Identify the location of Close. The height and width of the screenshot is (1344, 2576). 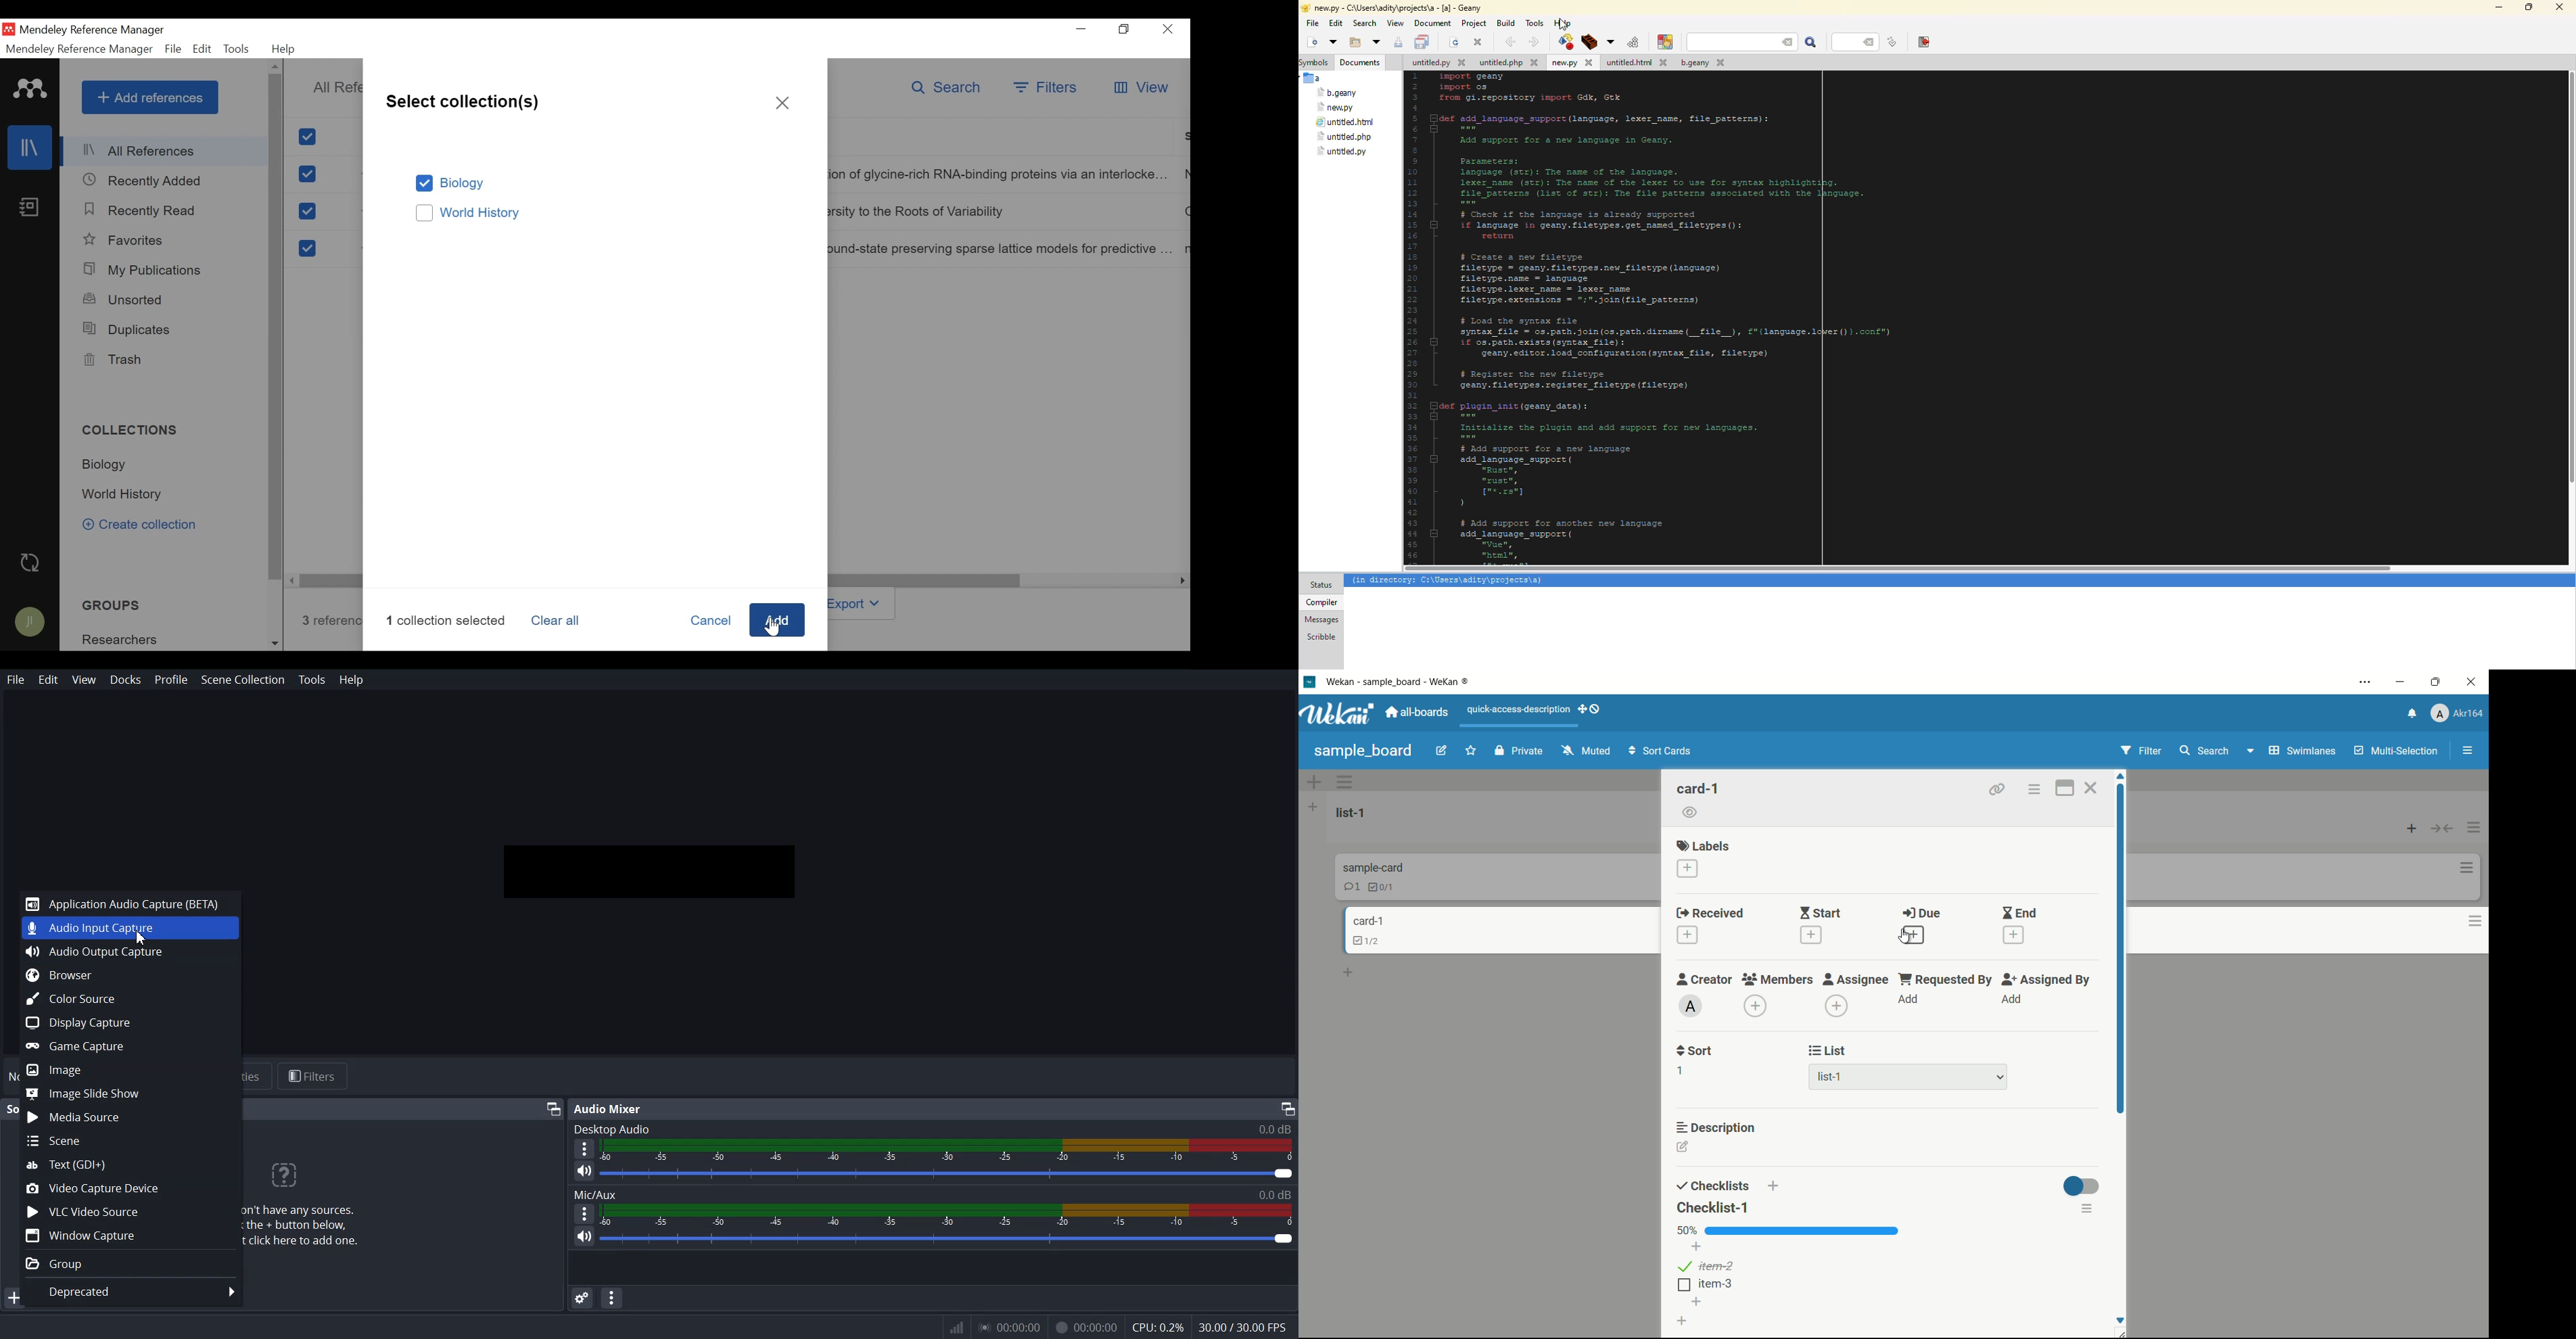
(783, 104).